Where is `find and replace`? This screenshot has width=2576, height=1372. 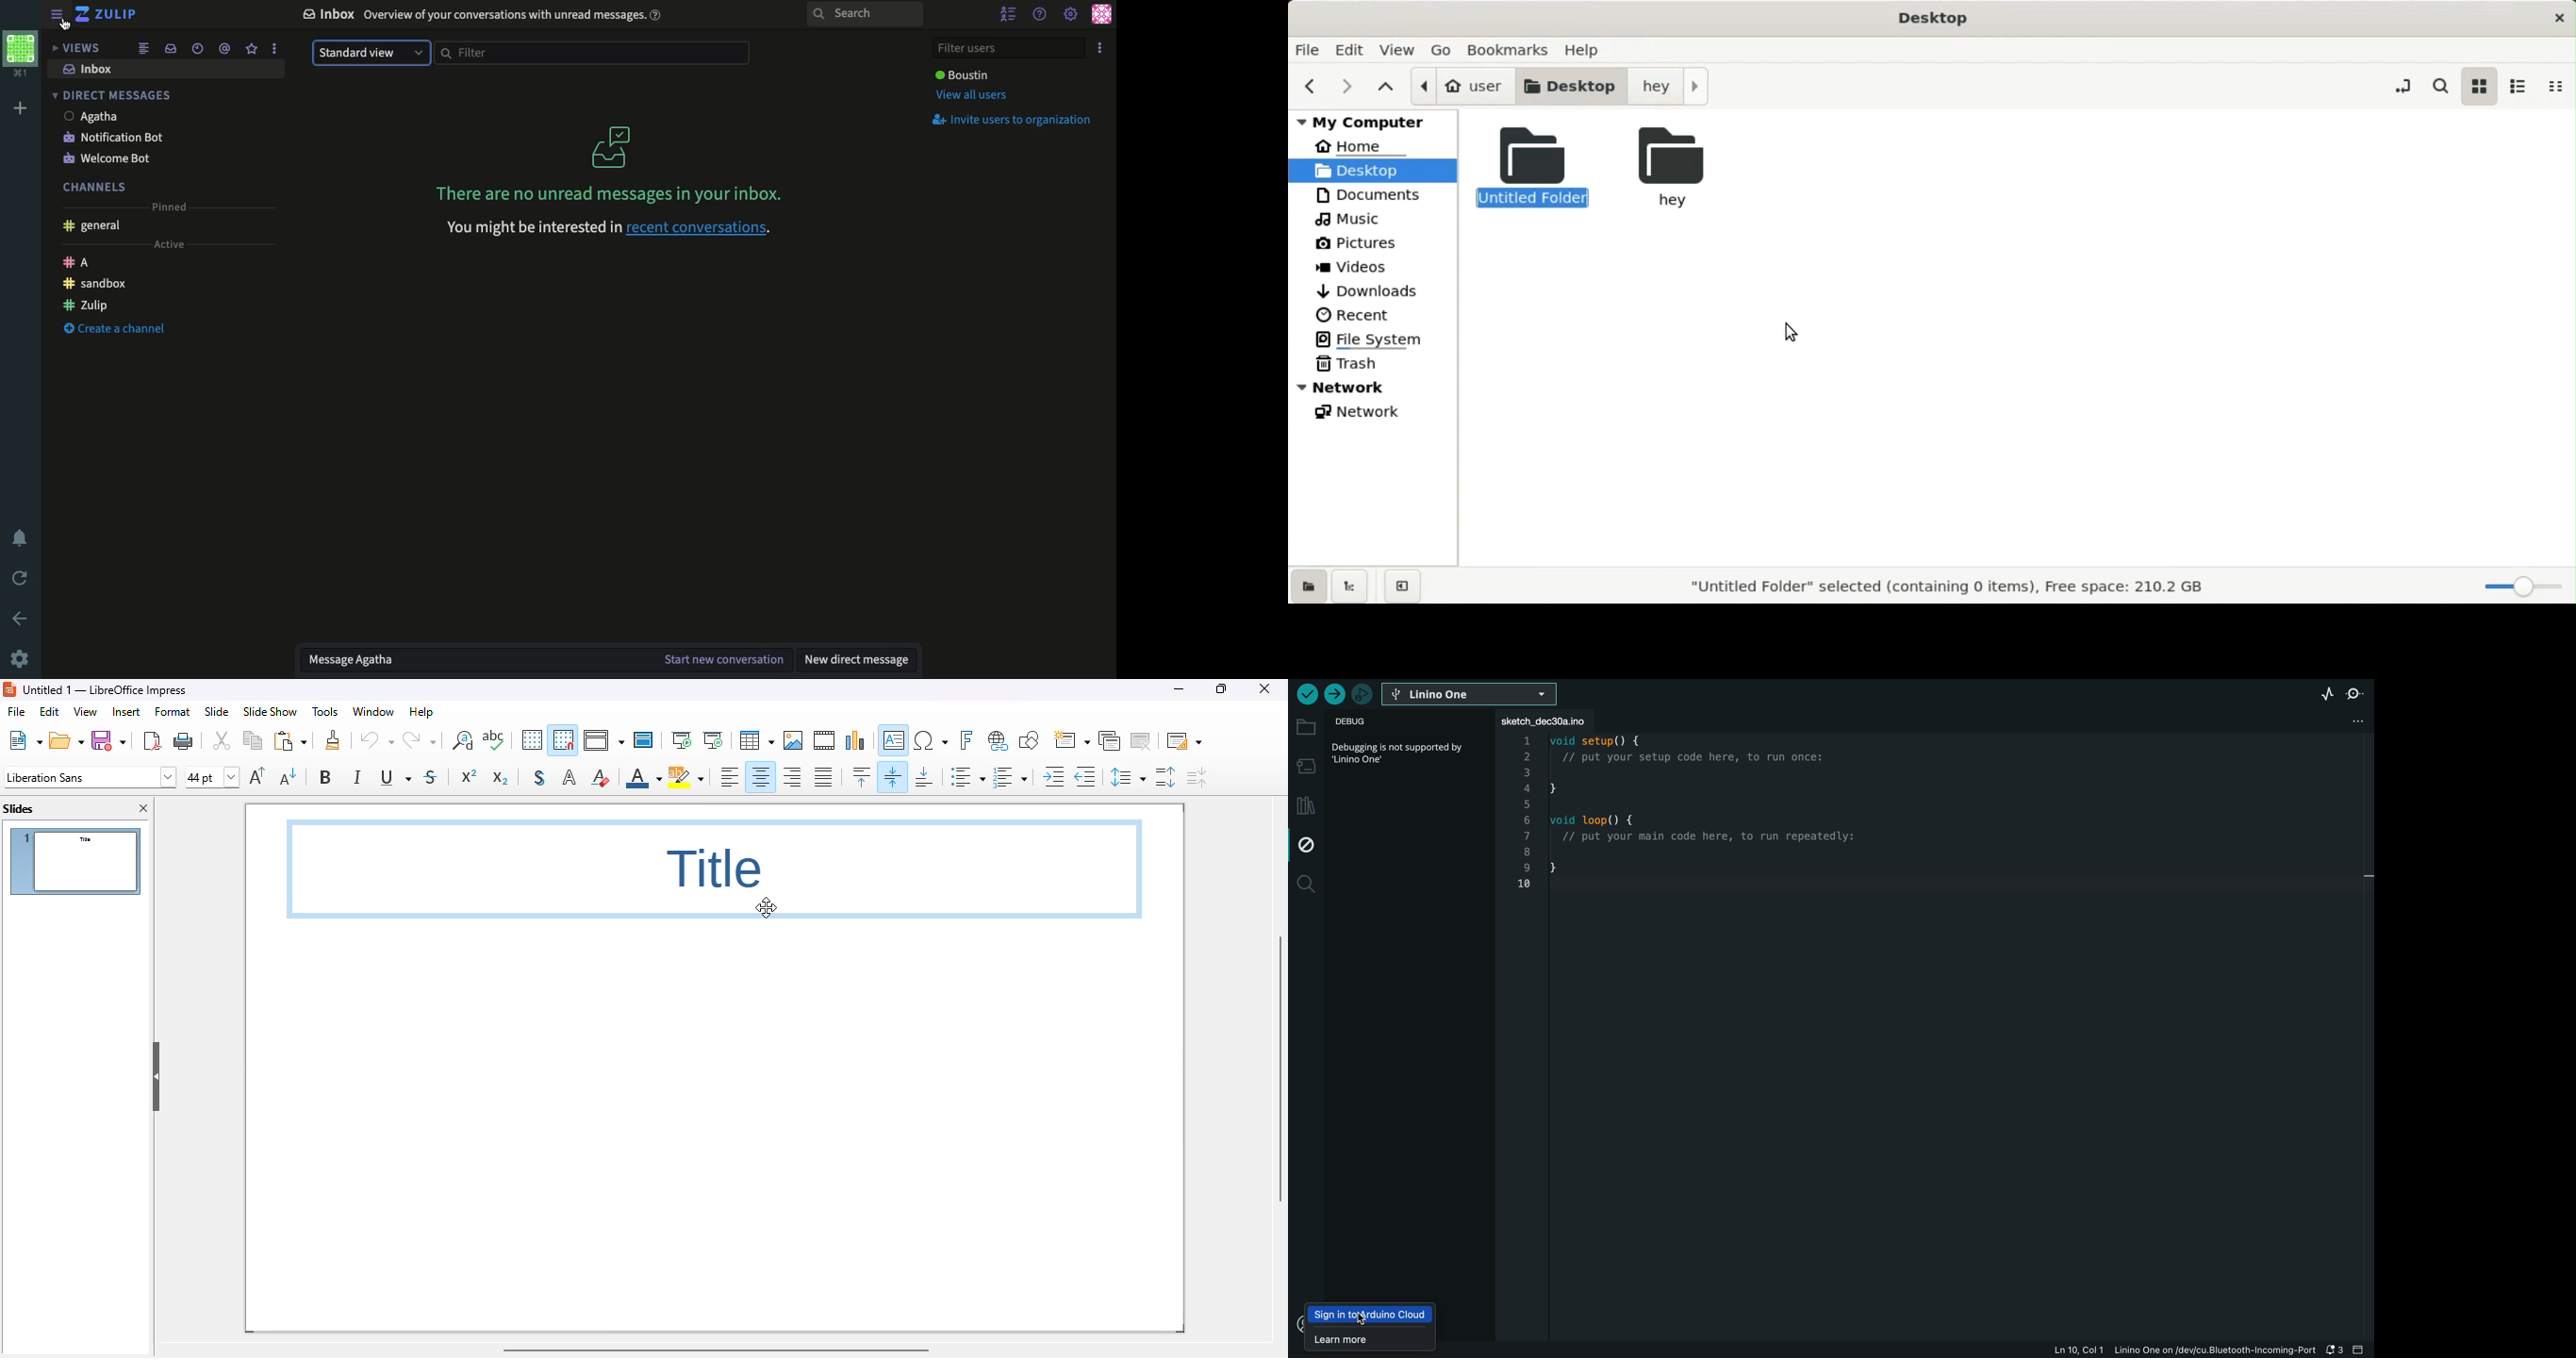
find and replace is located at coordinates (463, 740).